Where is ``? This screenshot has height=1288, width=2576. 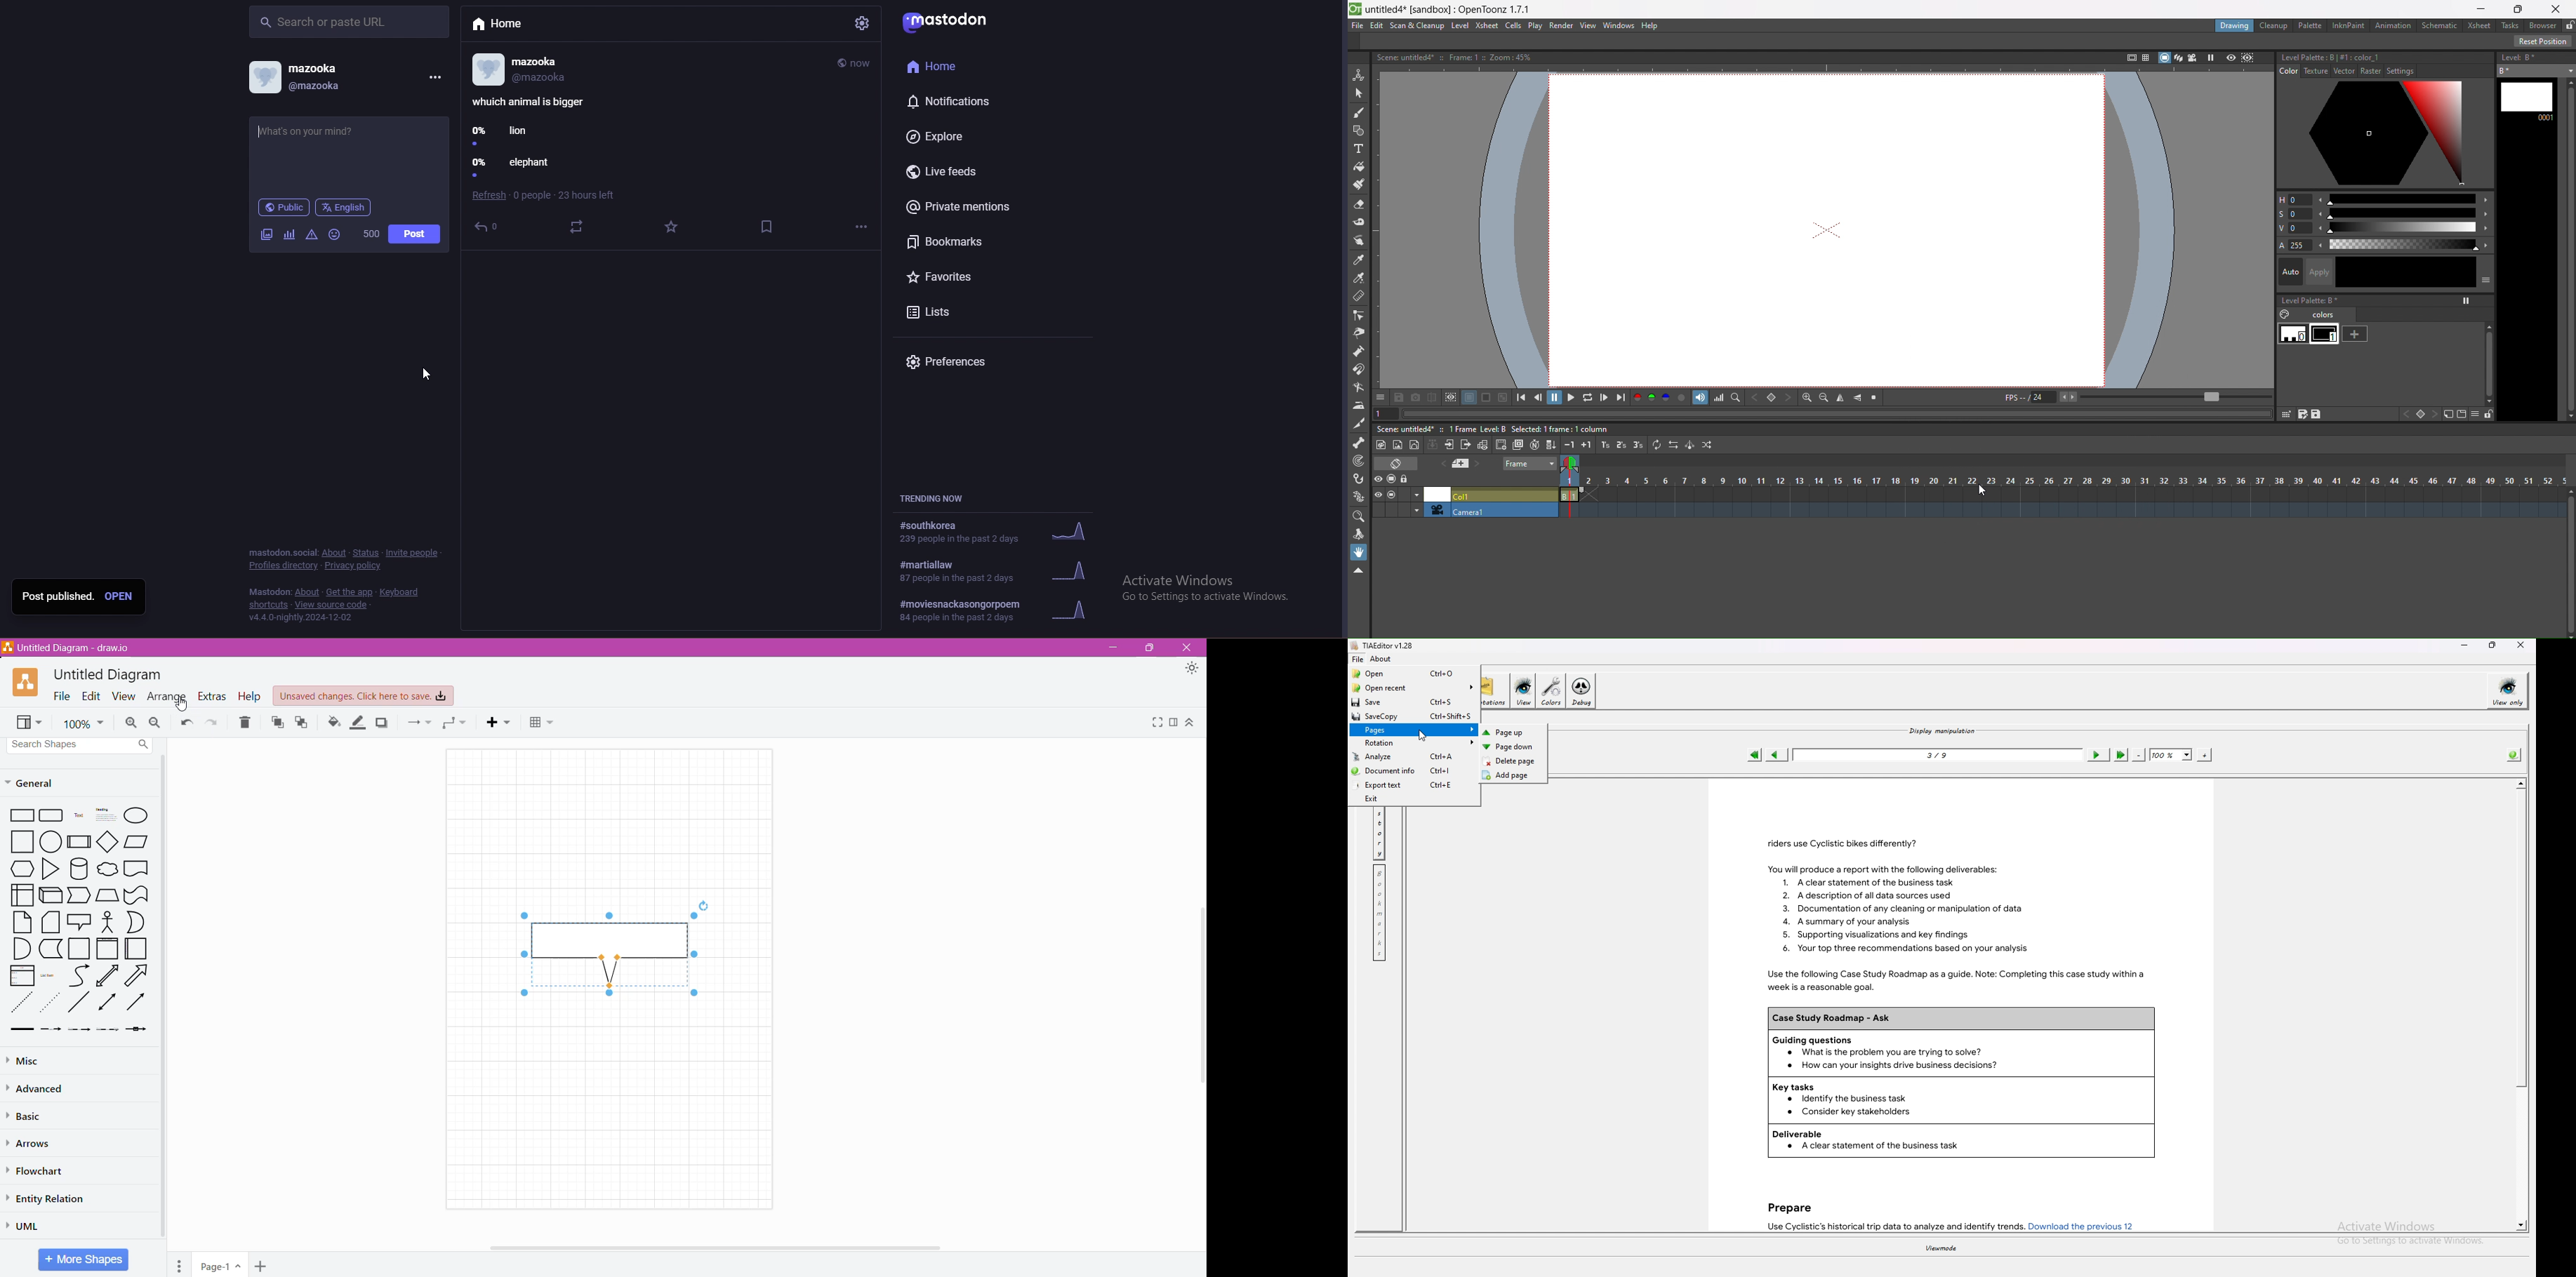  is located at coordinates (1397, 463).